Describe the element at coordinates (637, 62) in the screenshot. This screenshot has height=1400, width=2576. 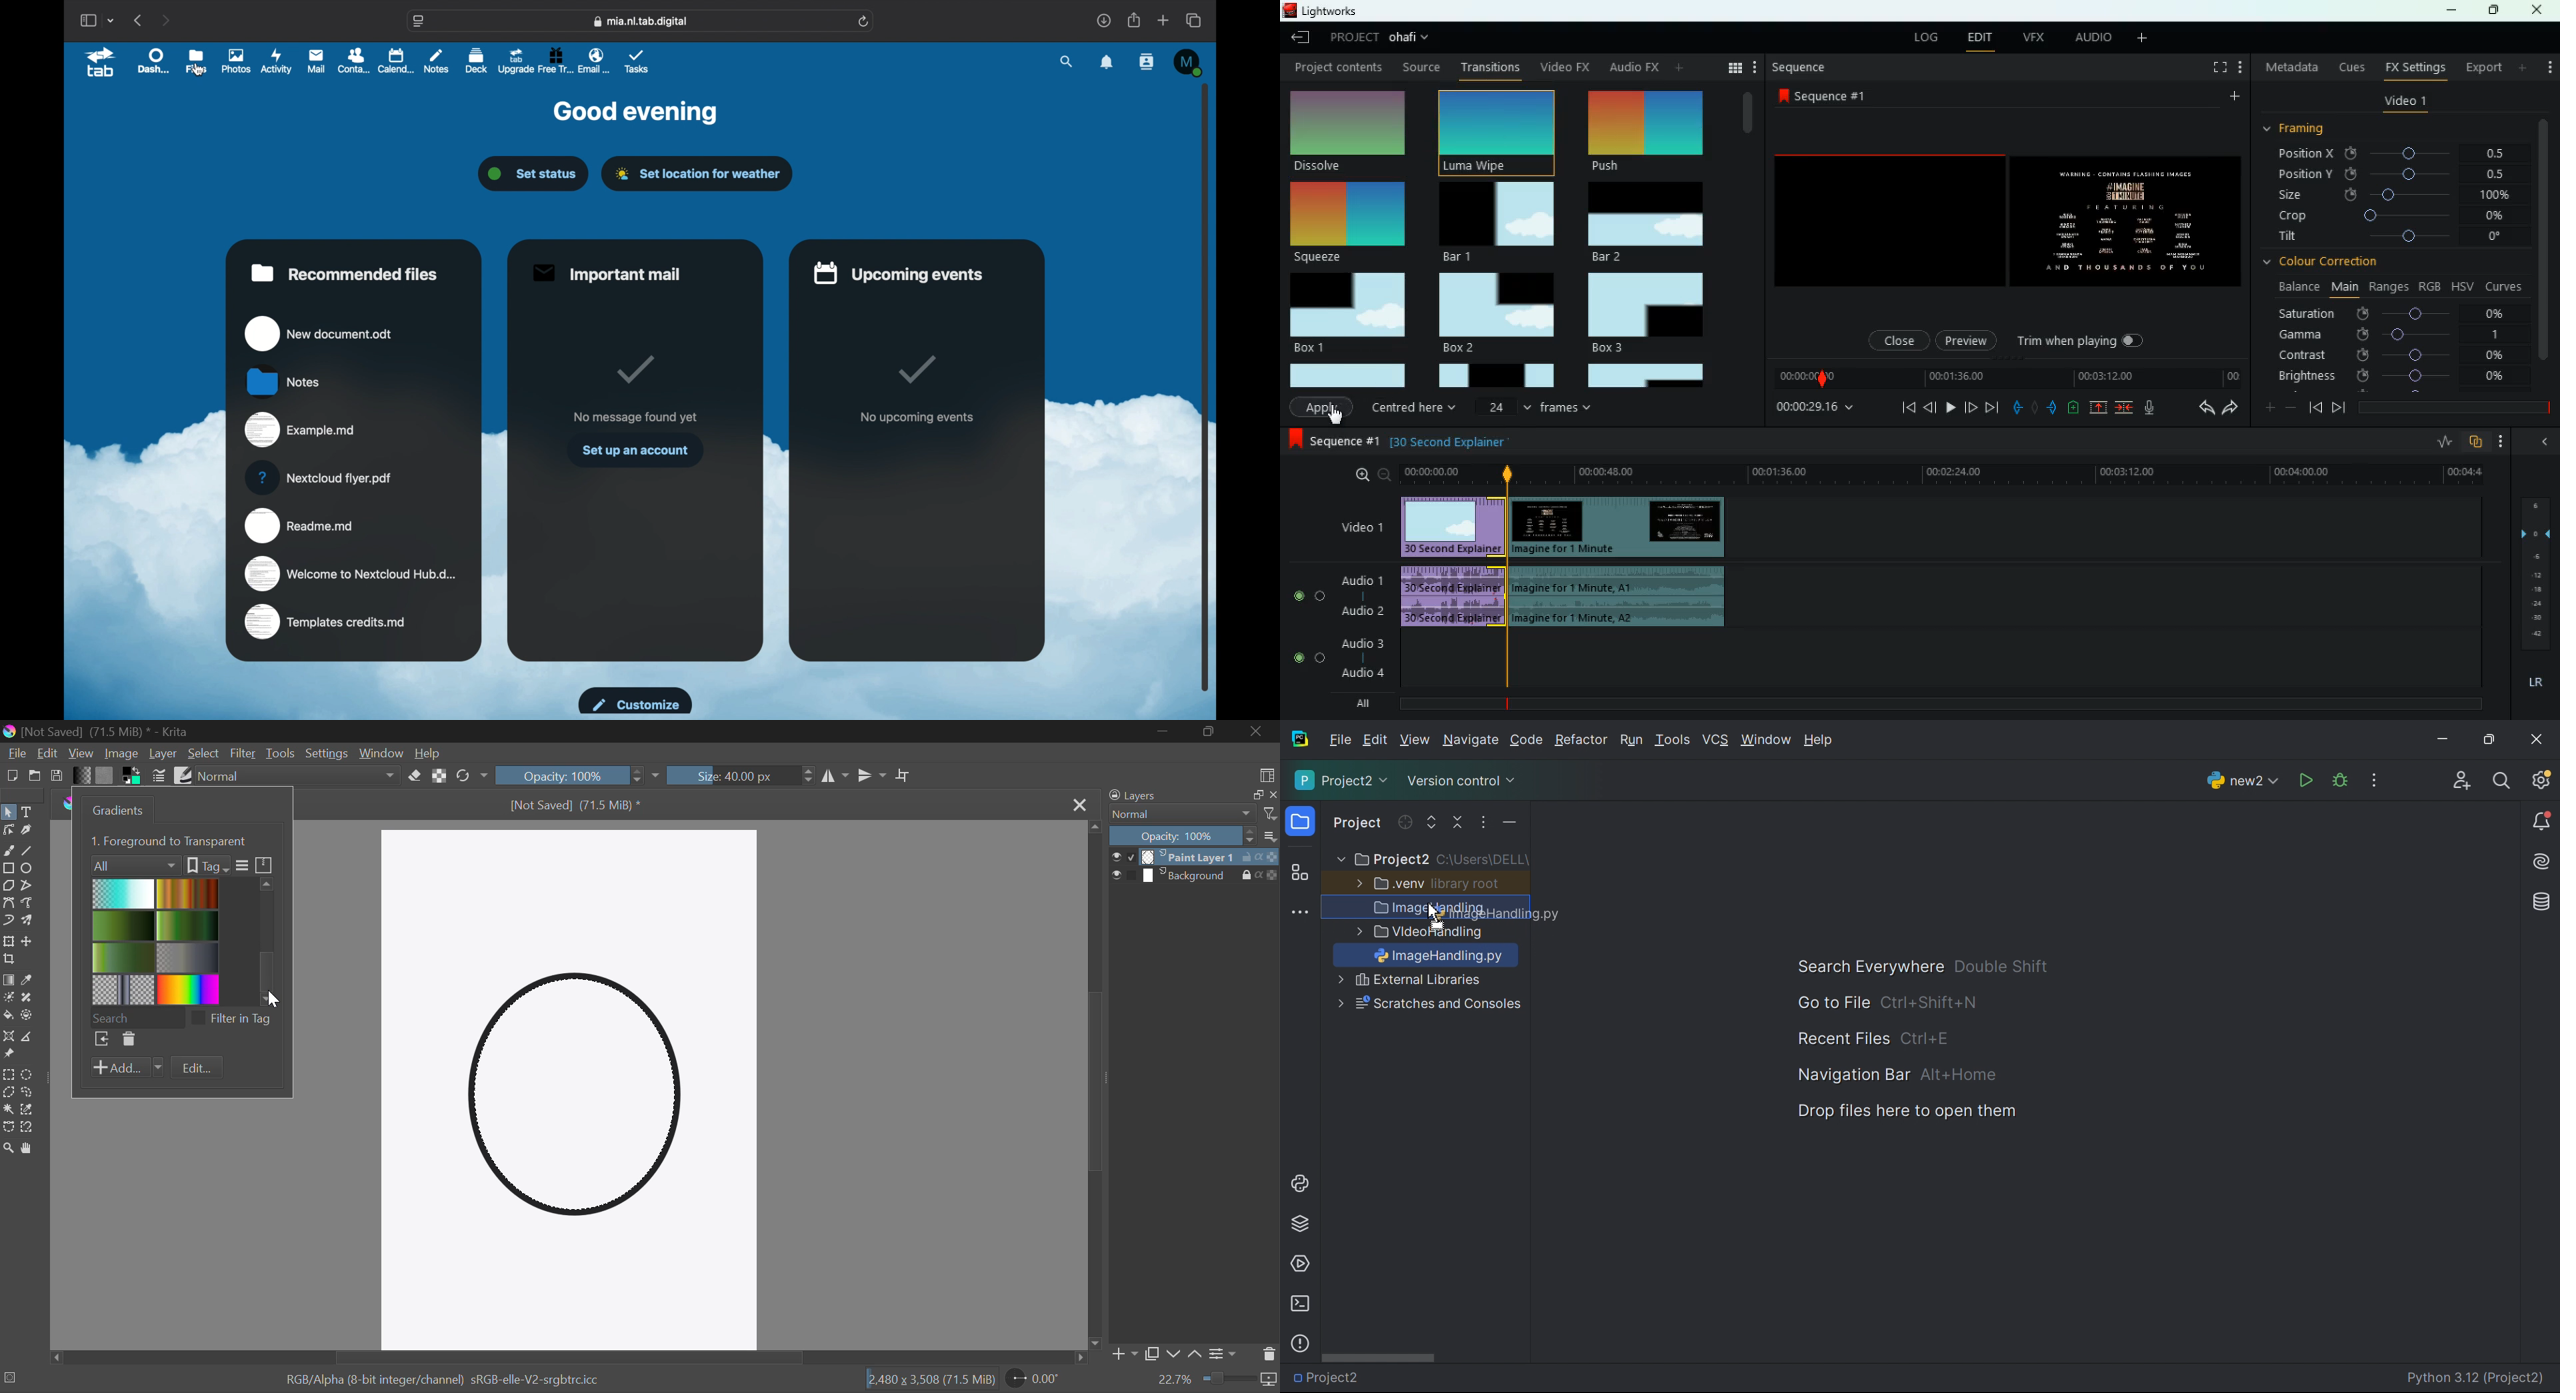
I see `tasks` at that location.